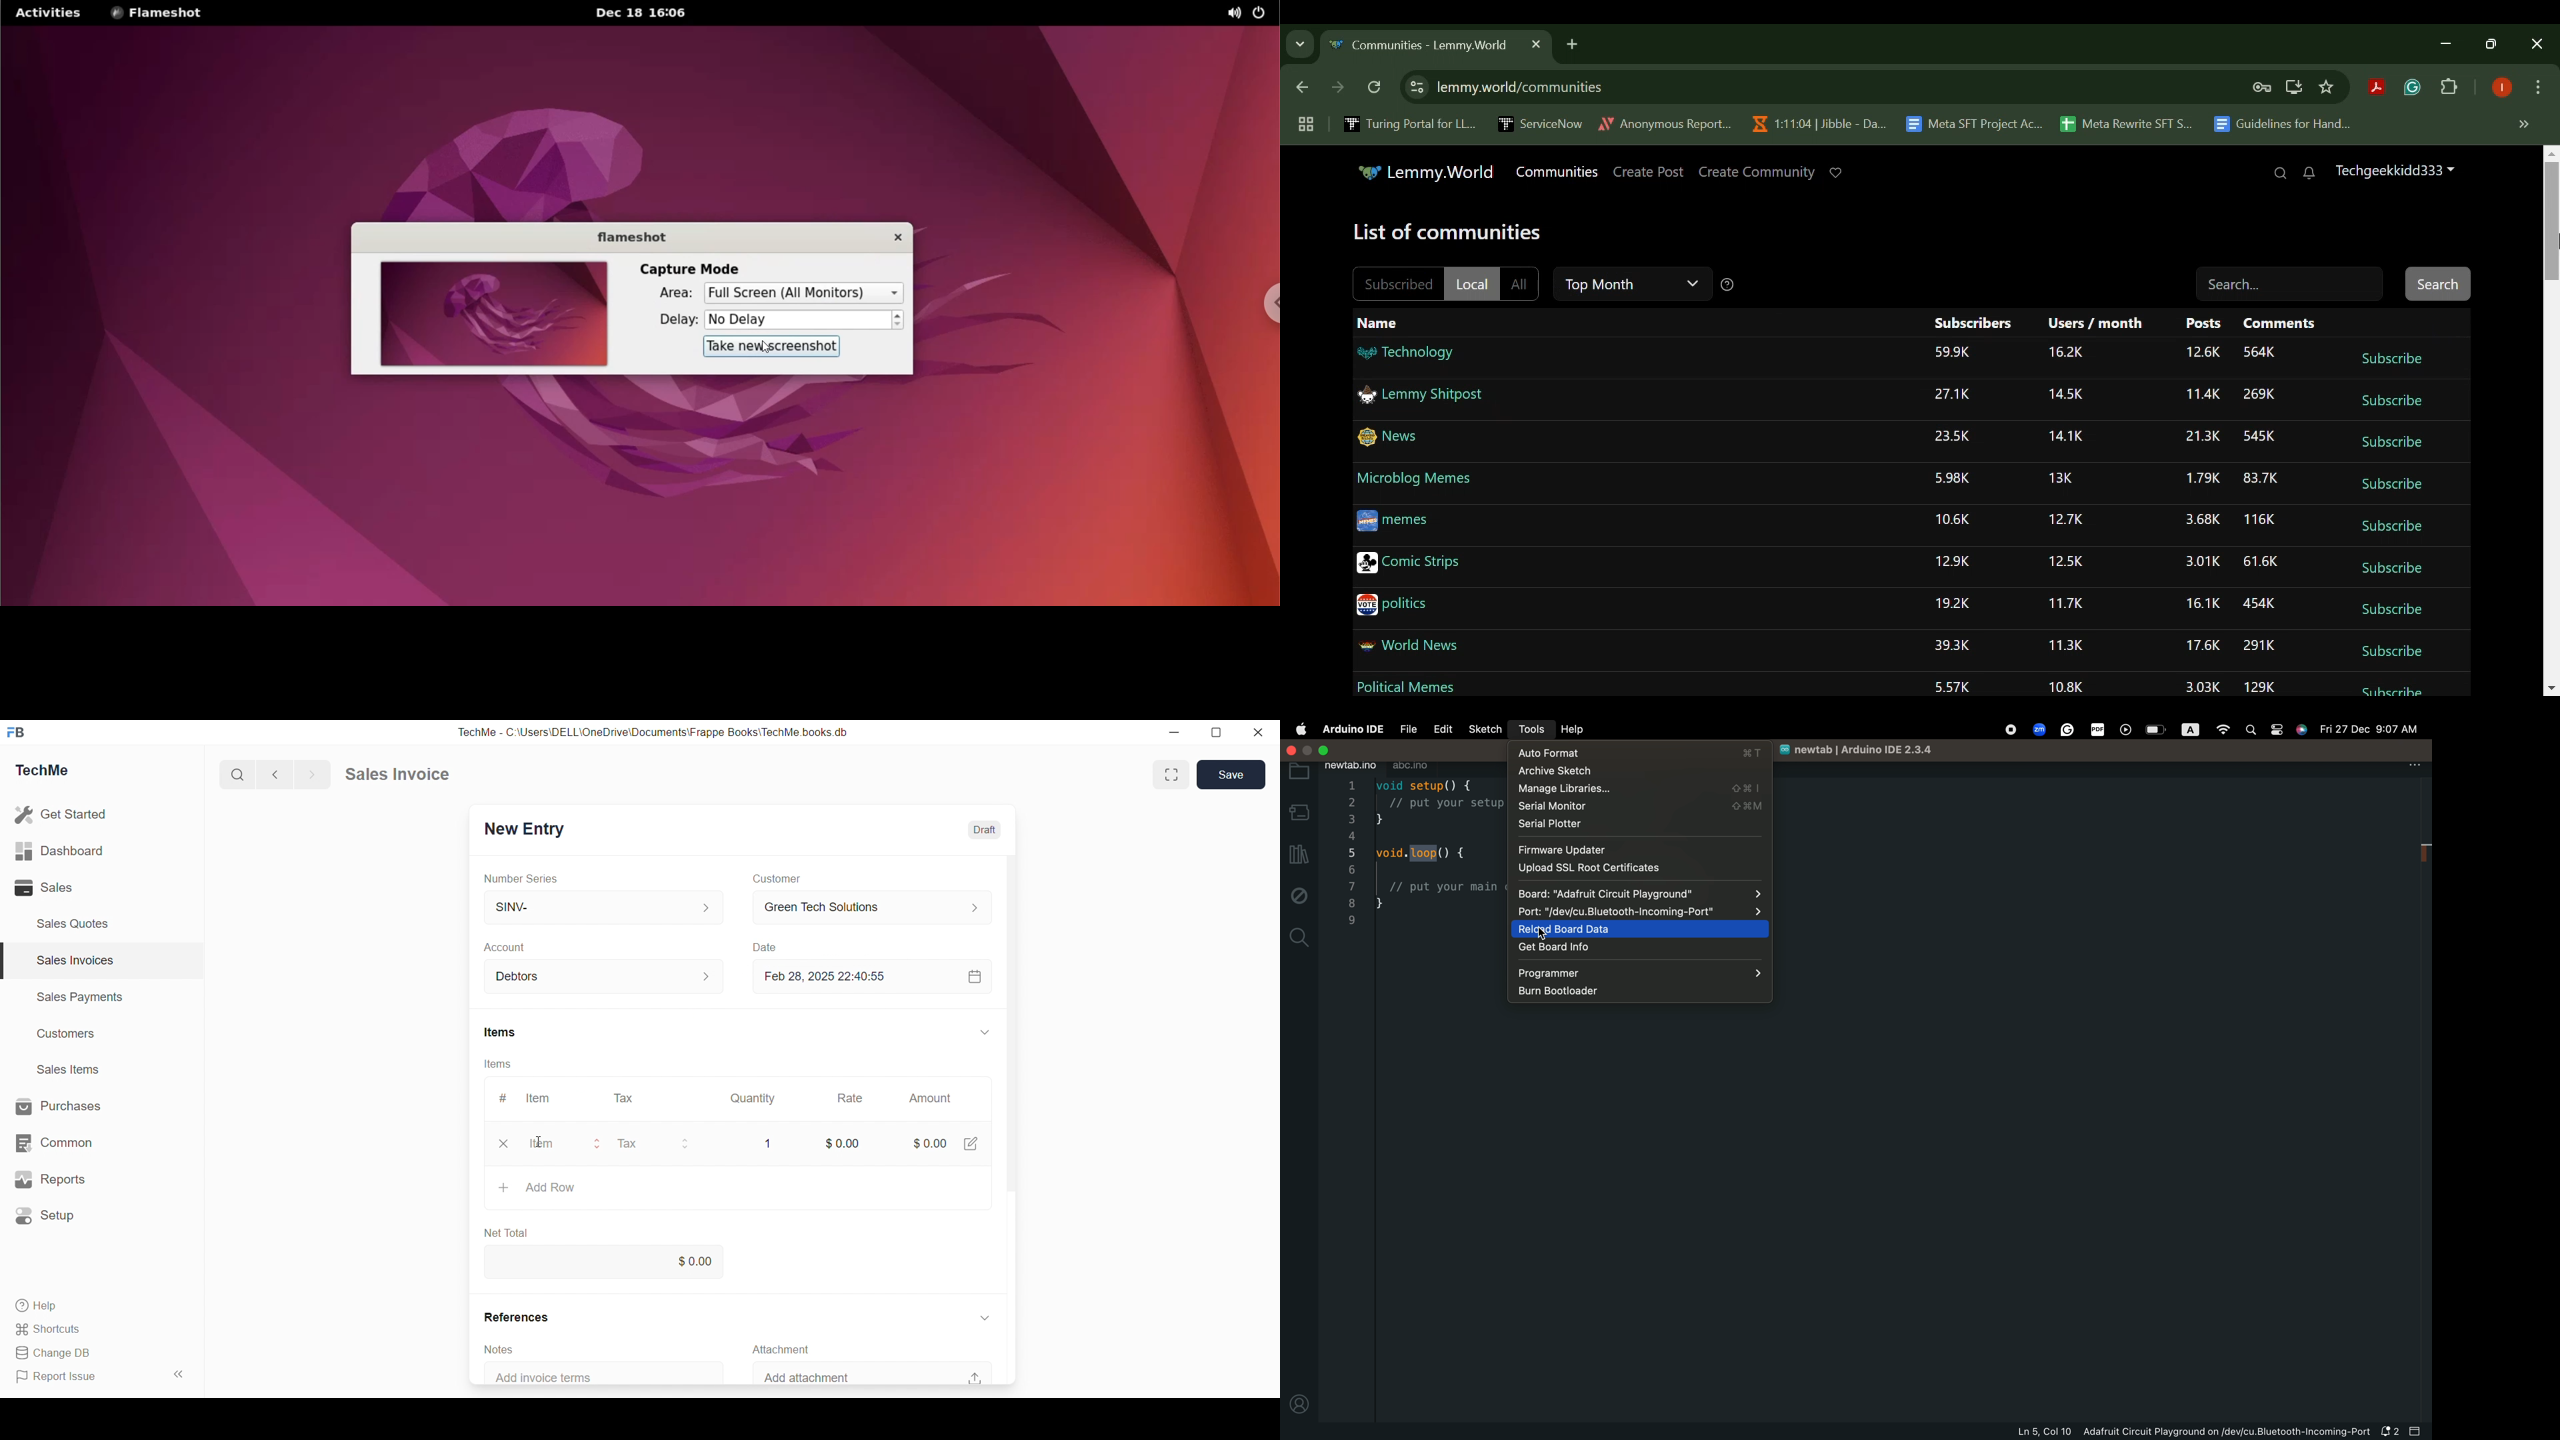  I want to click on Number Series, so click(521, 879).